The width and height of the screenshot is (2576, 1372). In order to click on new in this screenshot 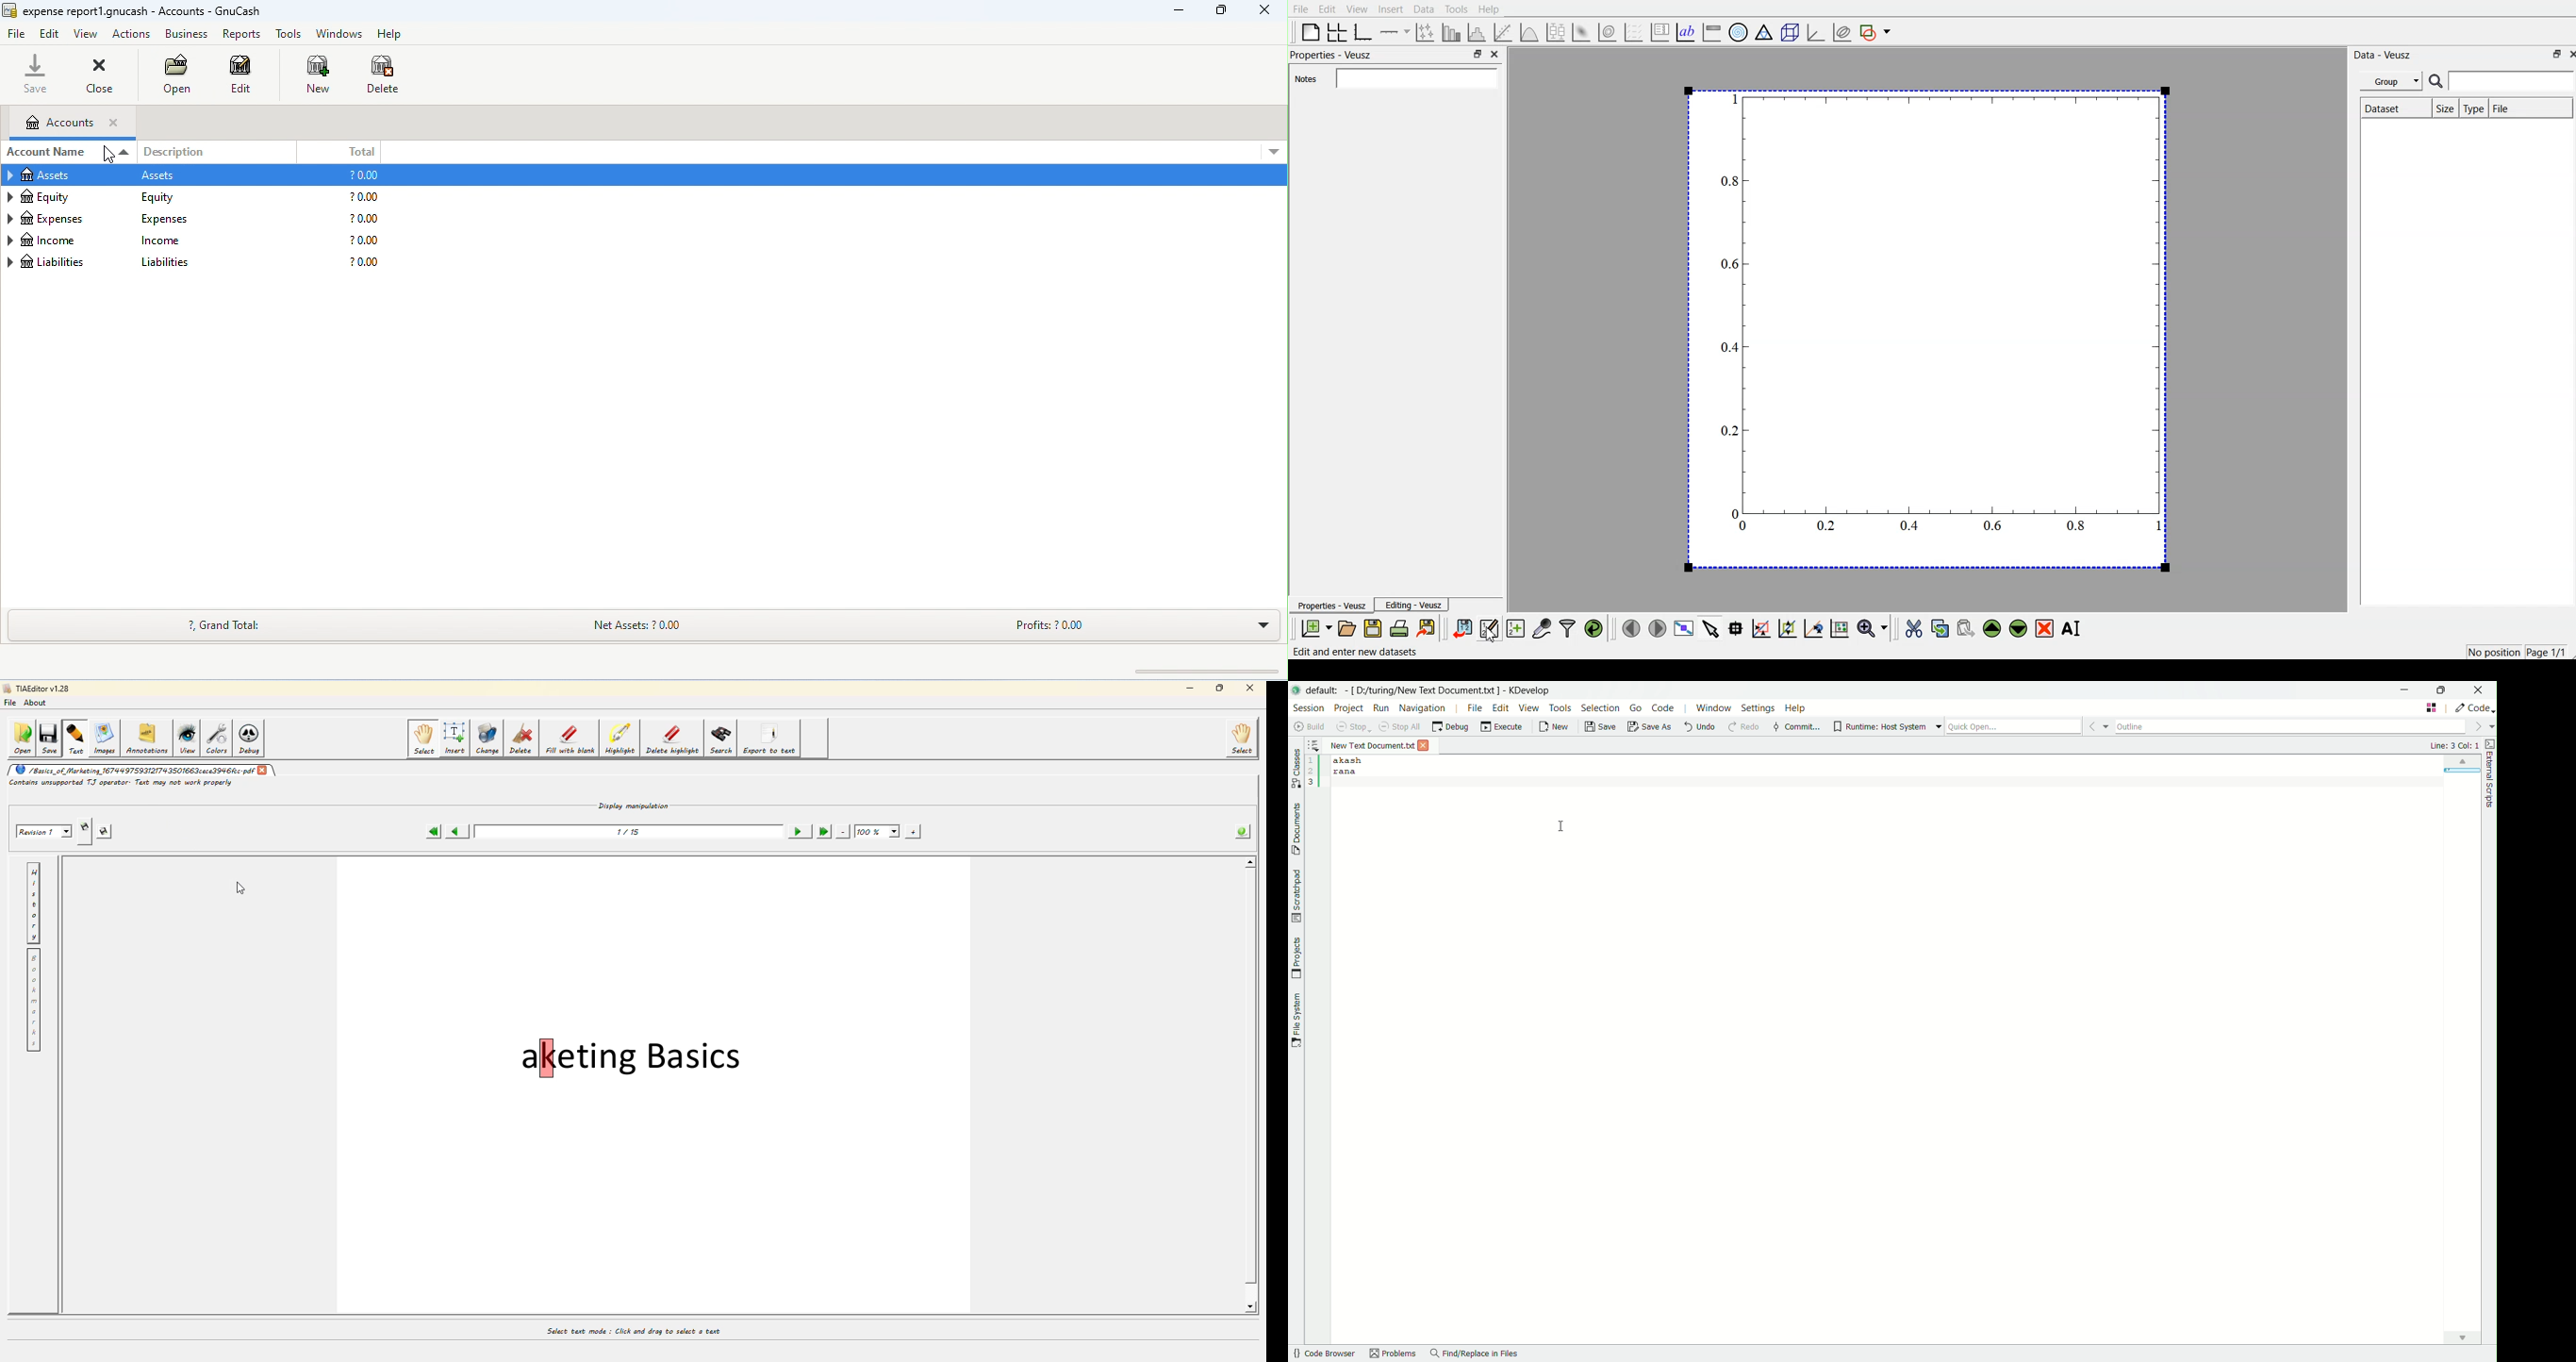, I will do `click(314, 75)`.